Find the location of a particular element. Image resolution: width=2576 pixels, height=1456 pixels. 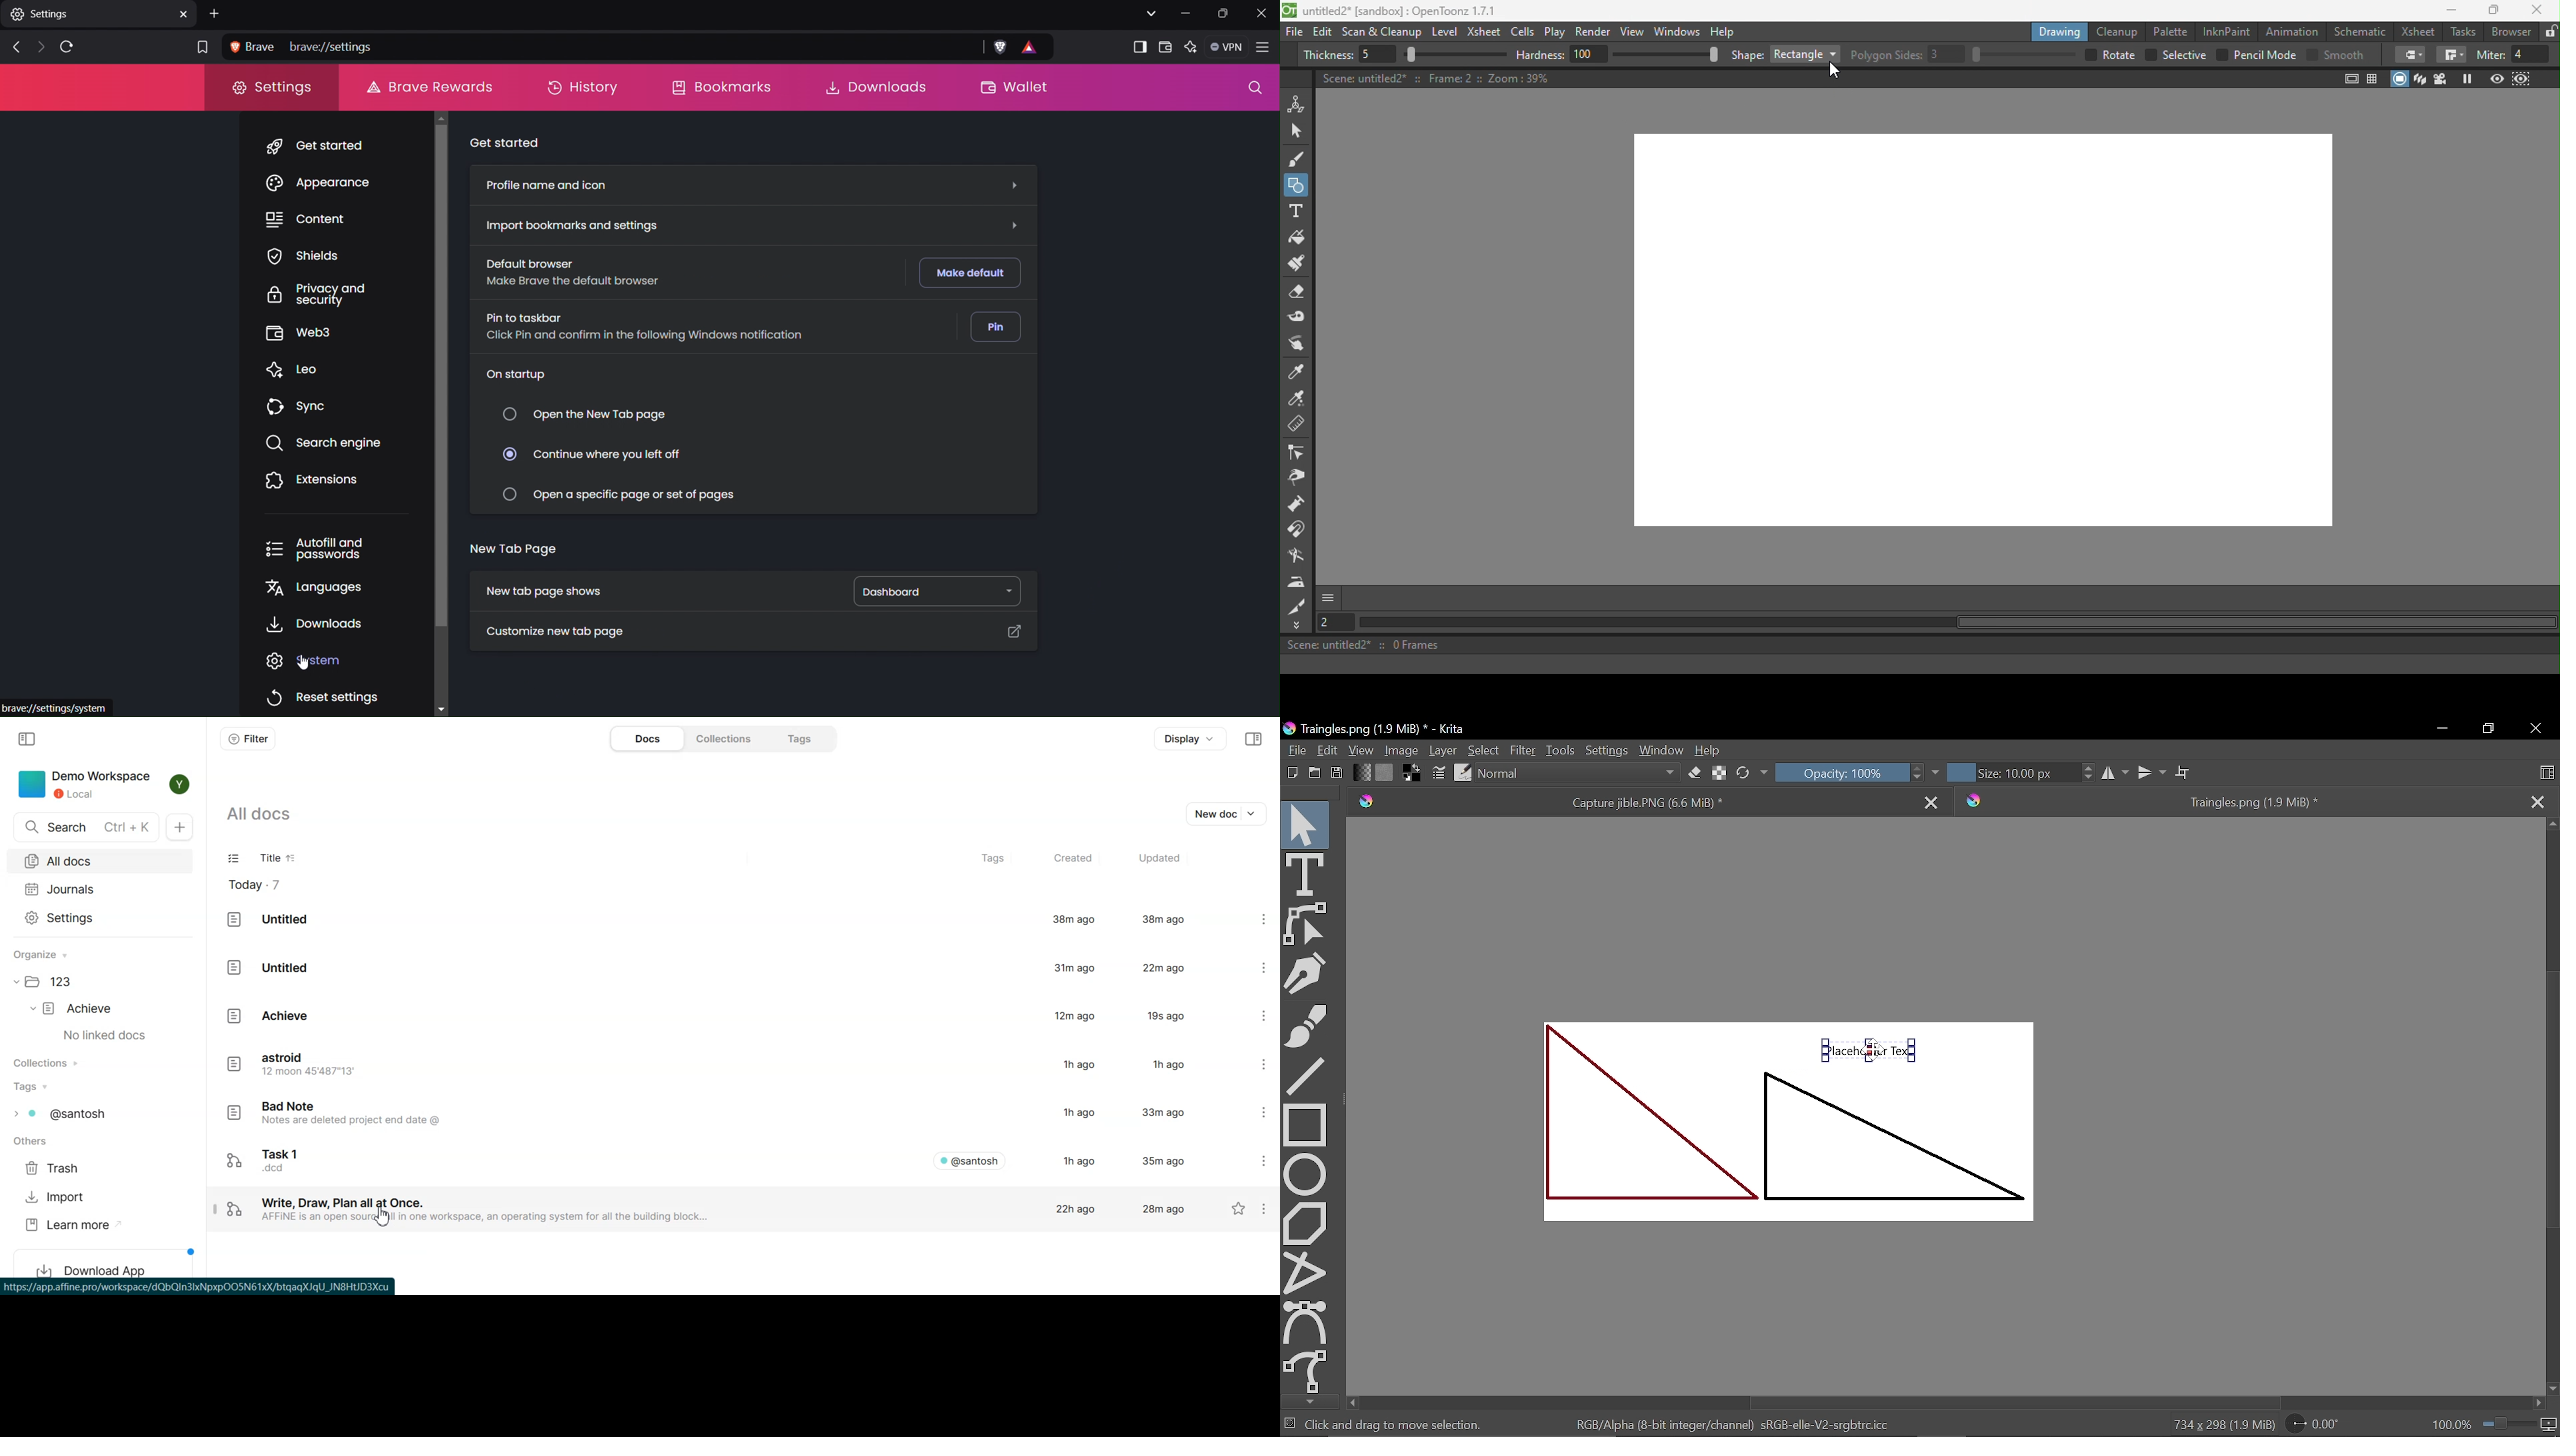

Image is located at coordinates (1403, 750).